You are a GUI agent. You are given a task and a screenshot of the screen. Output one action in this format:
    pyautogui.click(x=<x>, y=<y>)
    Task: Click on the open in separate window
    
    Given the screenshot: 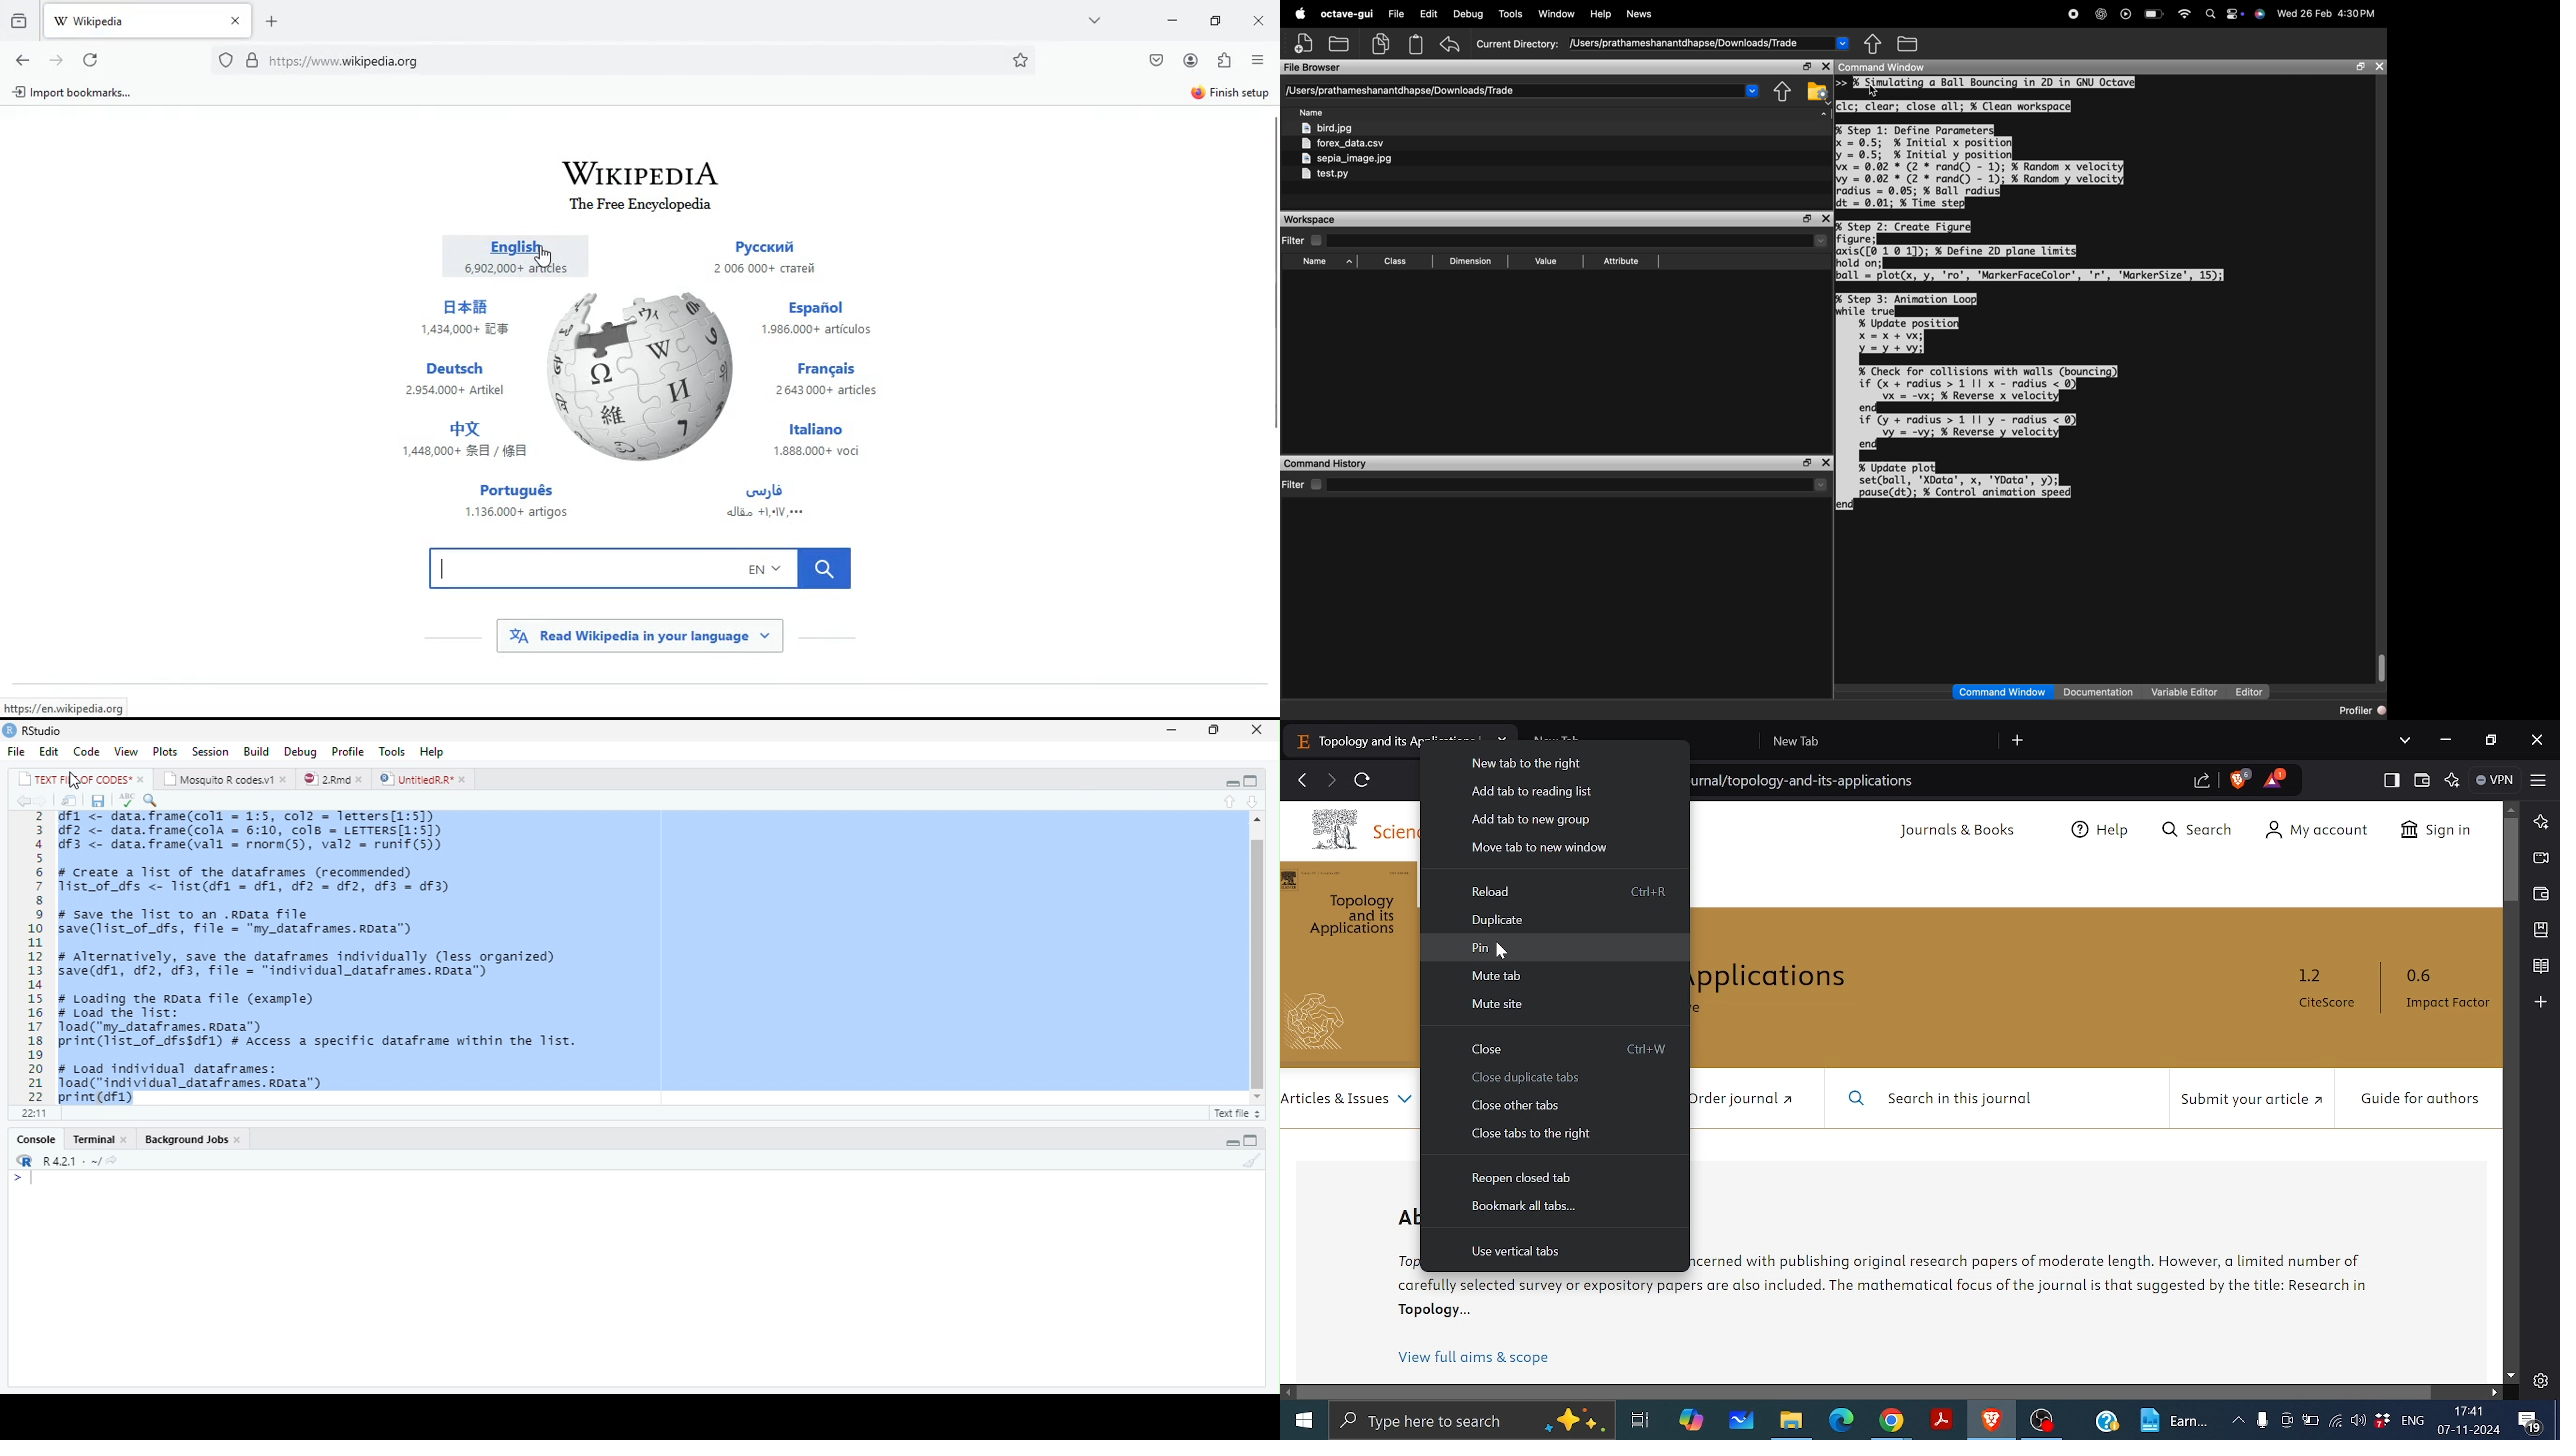 What is the action you would take?
    pyautogui.click(x=1808, y=218)
    